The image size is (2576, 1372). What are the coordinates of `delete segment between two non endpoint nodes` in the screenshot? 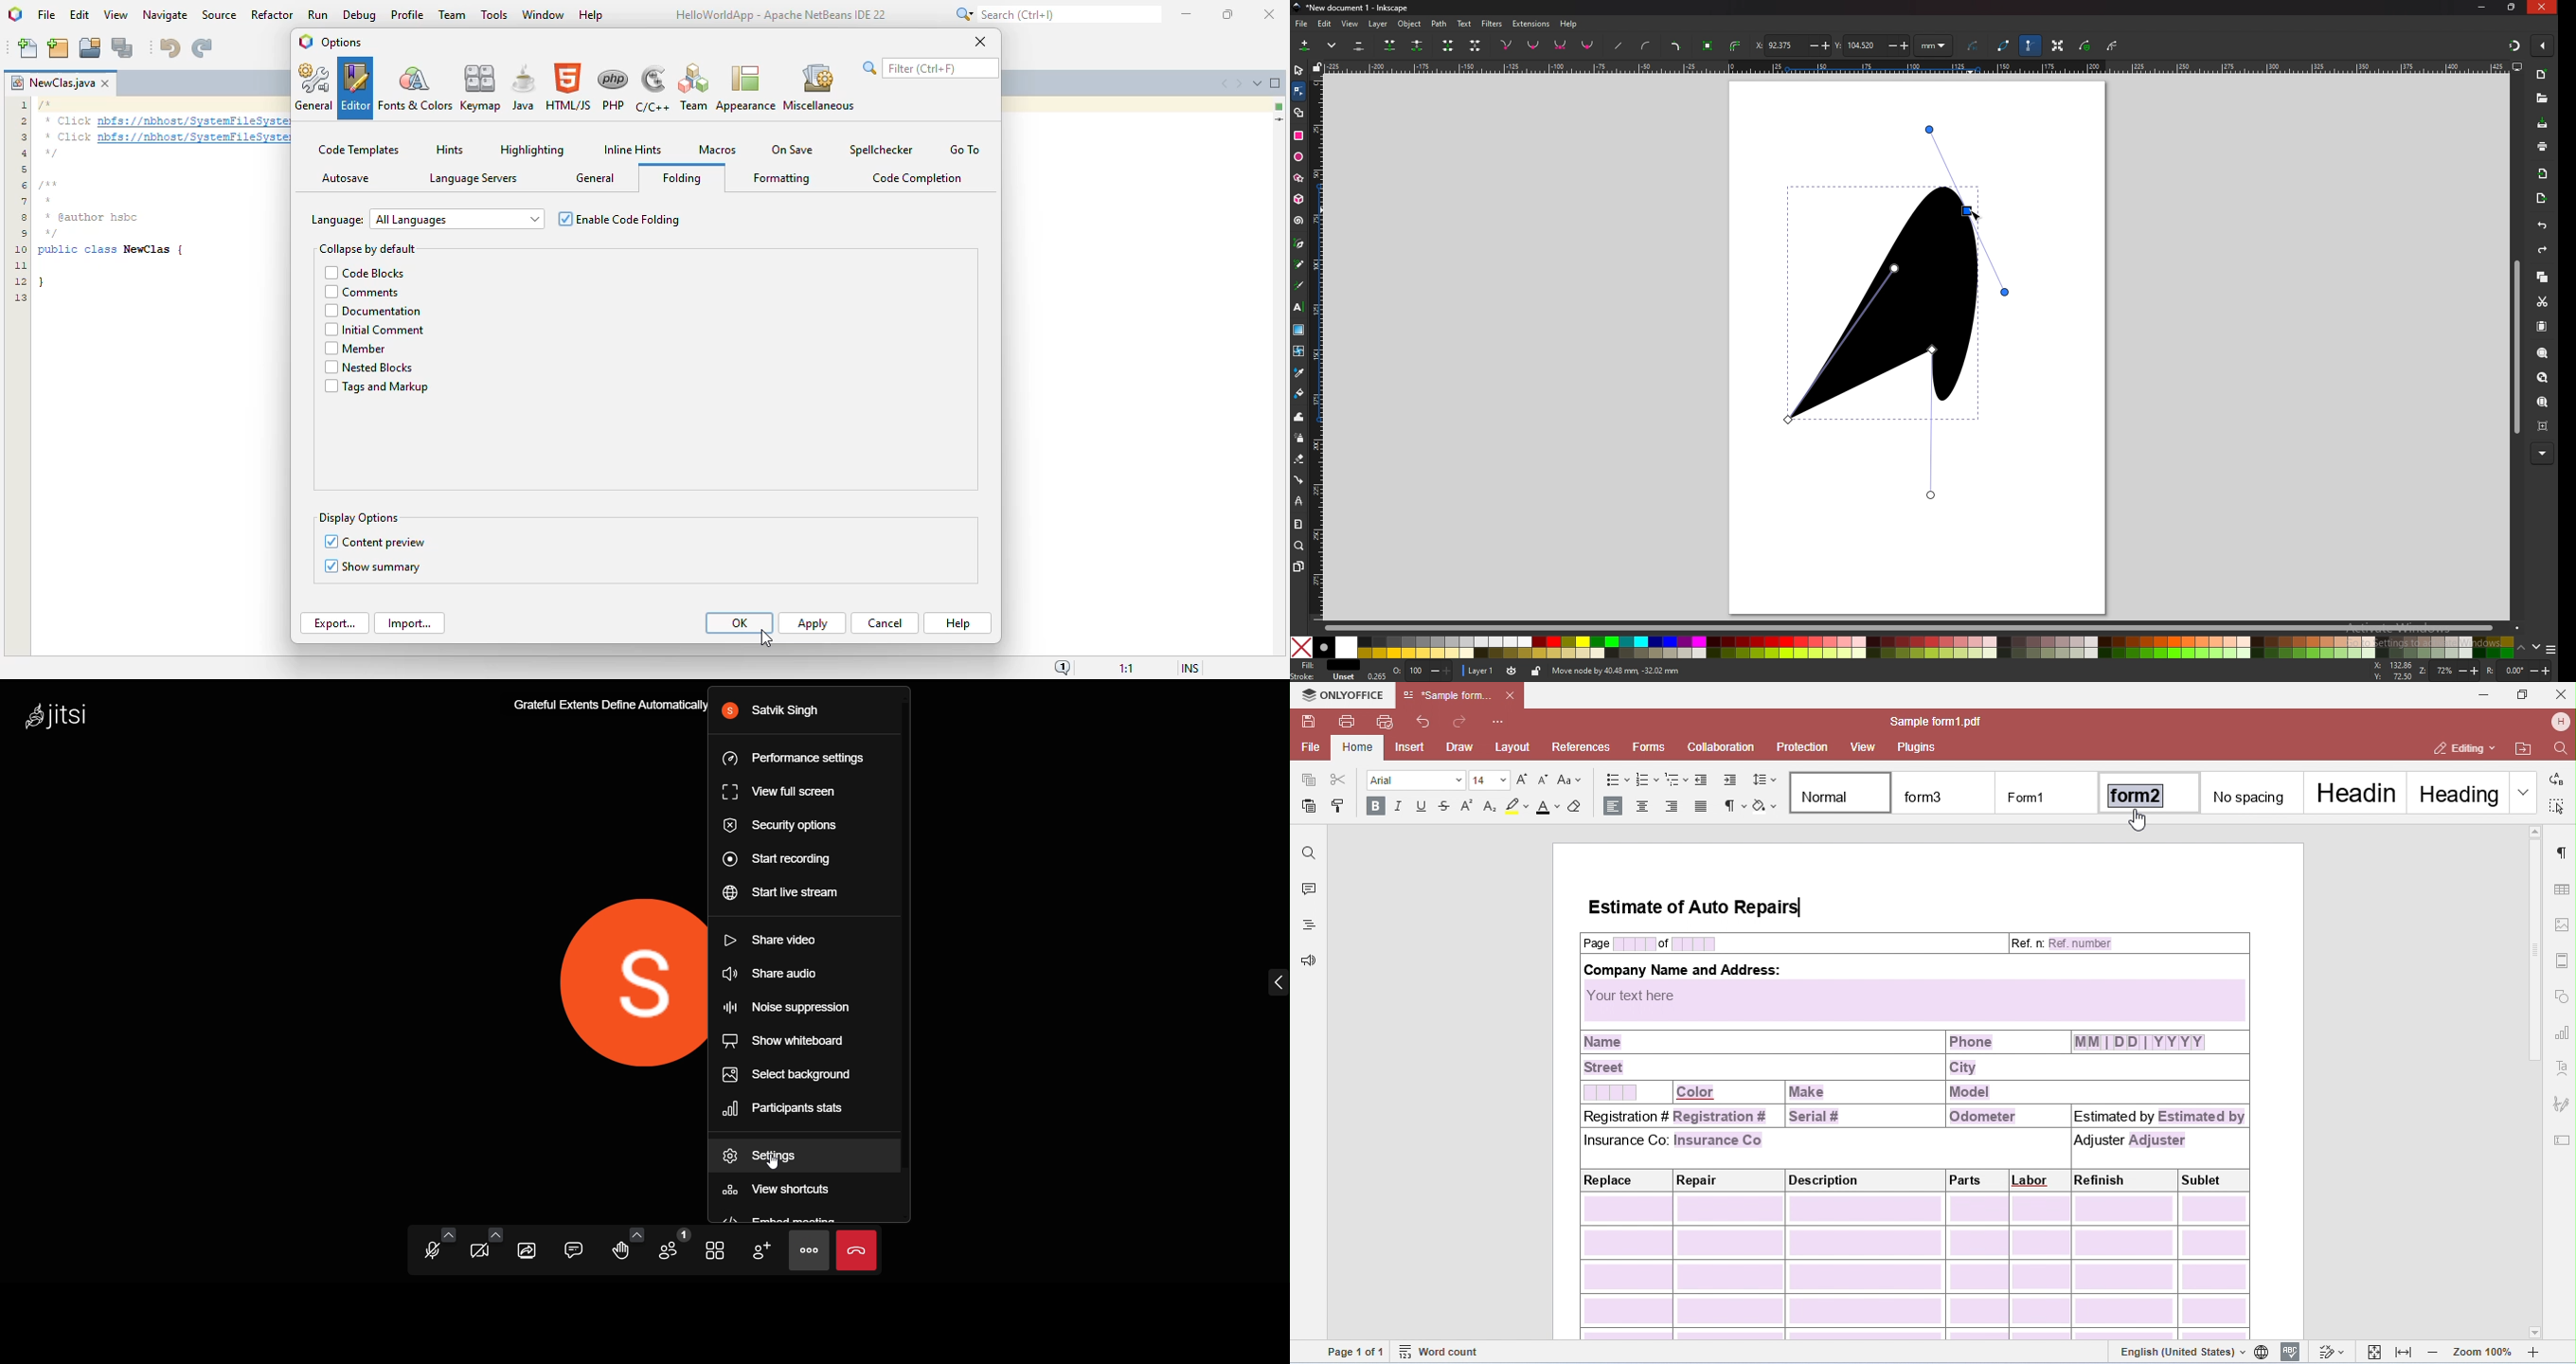 It's located at (1475, 46).